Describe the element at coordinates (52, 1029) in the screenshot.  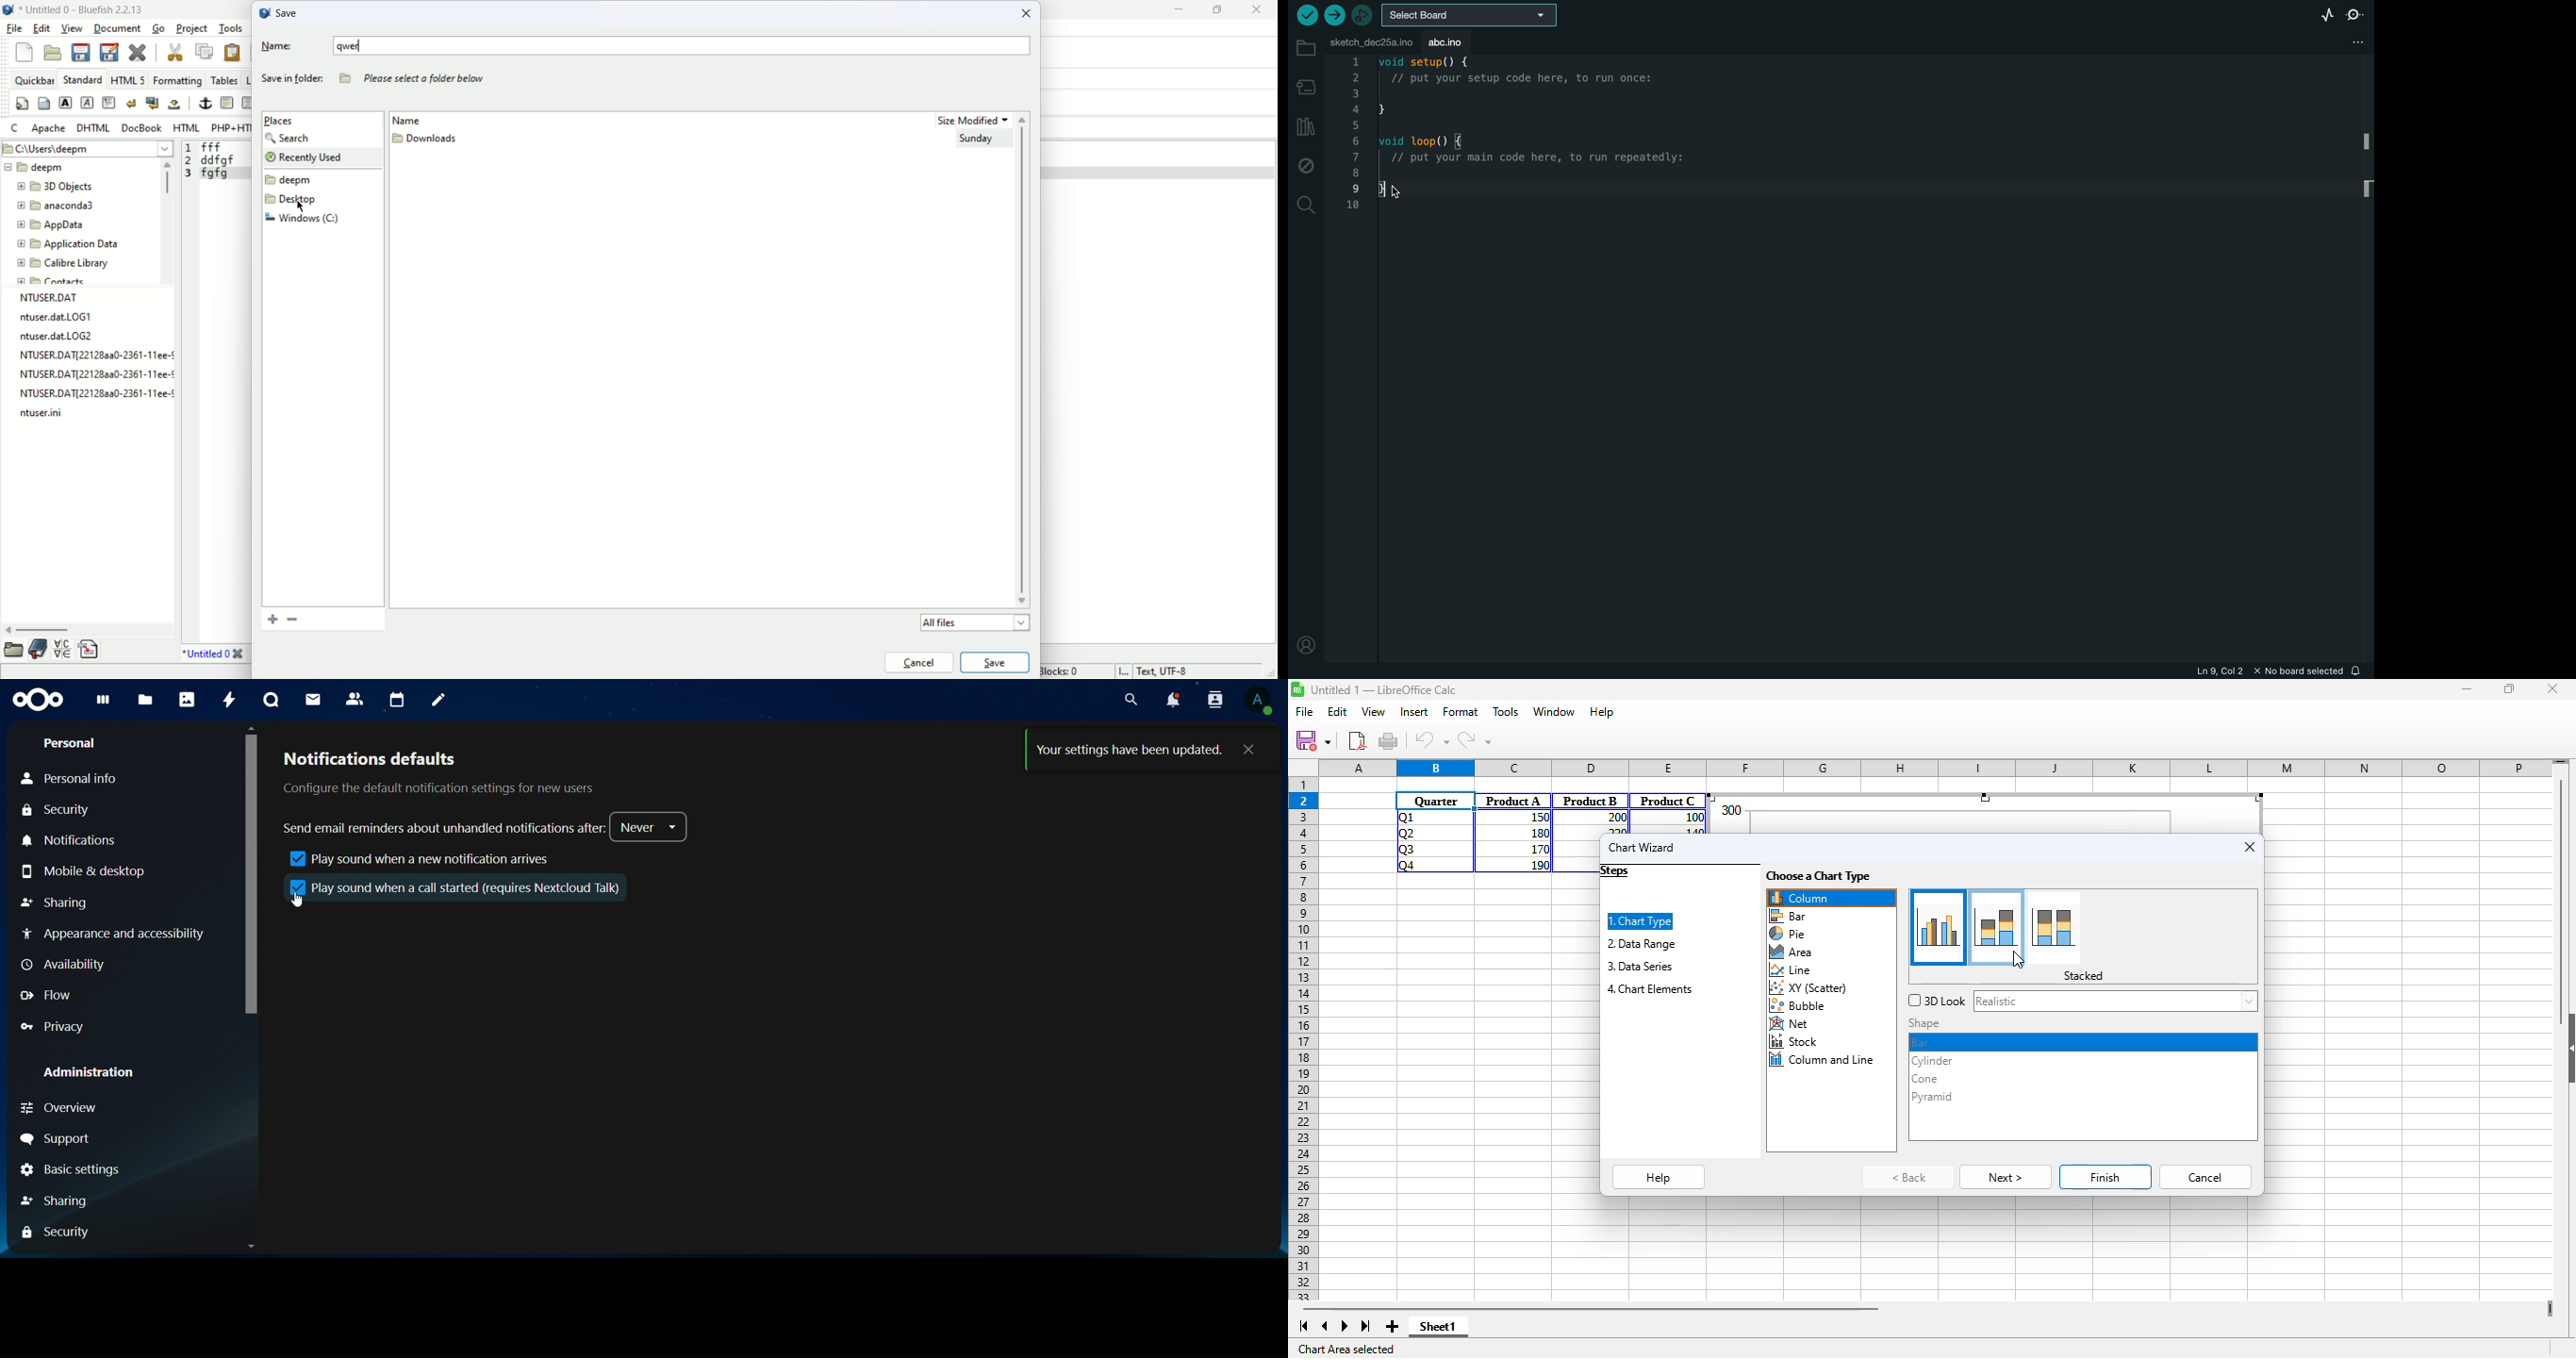
I see `Provacy` at that location.